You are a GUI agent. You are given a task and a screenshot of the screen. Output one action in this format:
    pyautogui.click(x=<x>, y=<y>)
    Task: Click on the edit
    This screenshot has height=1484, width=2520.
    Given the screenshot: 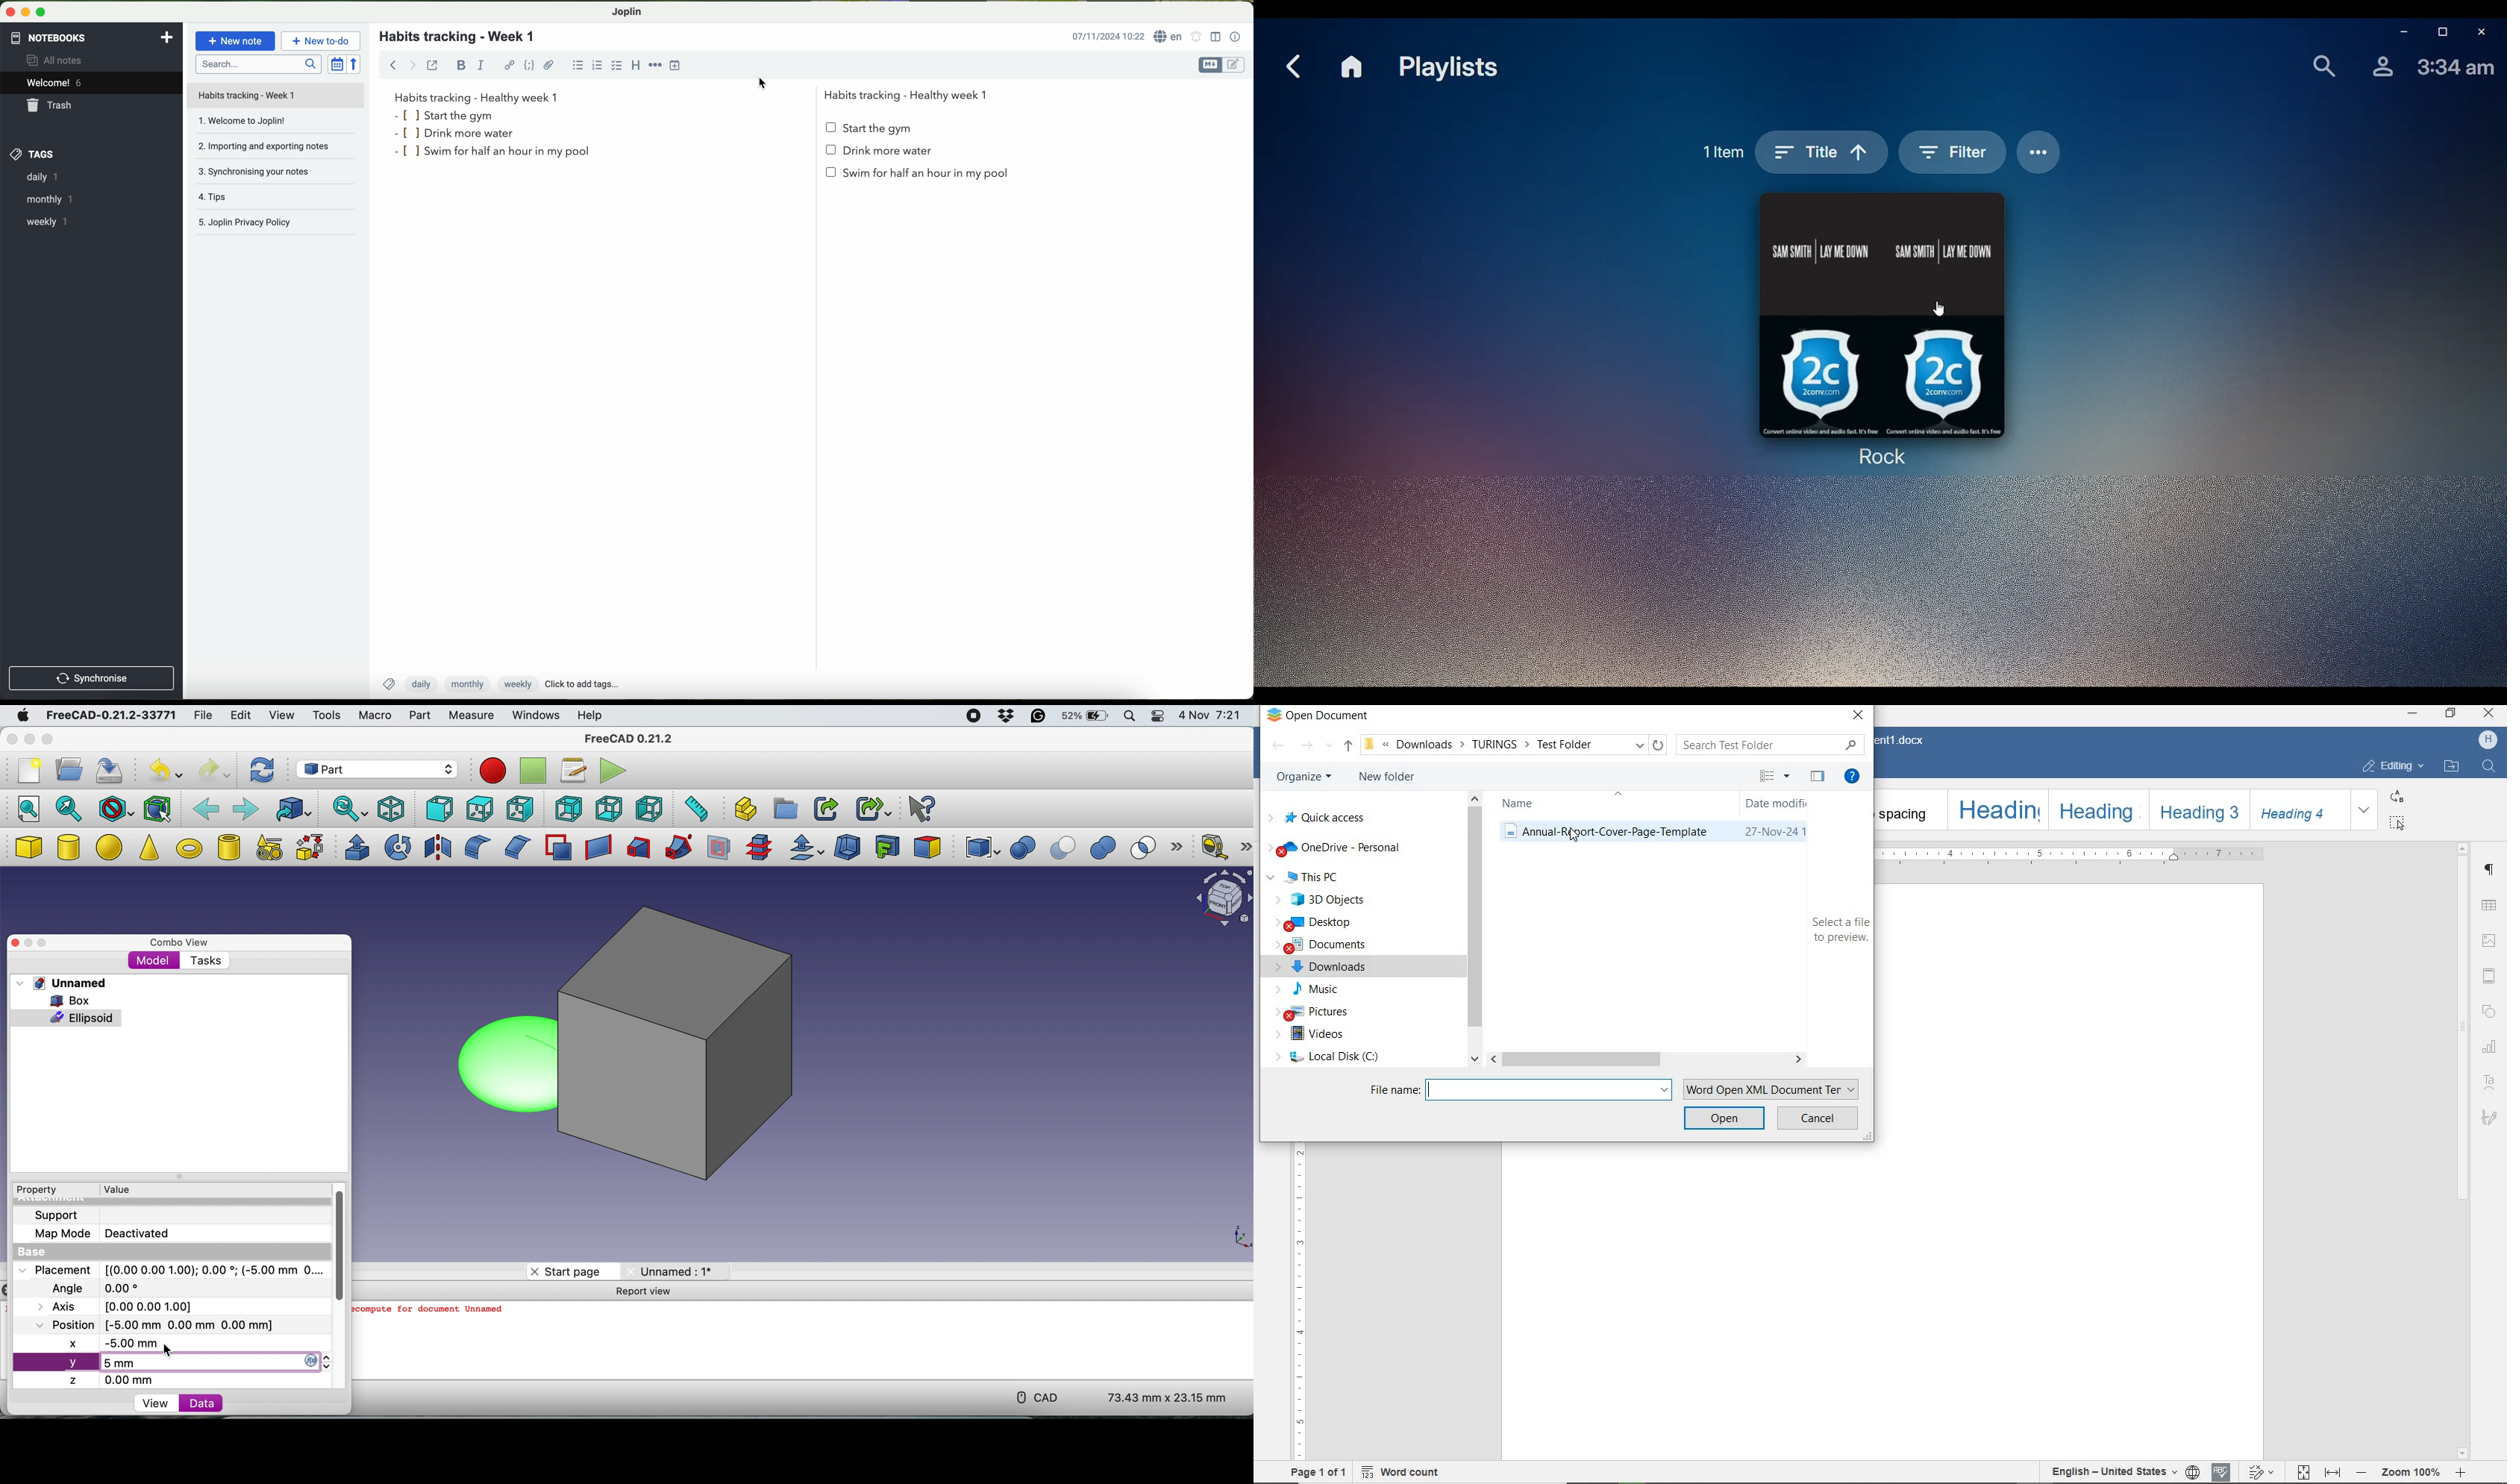 What is the action you would take?
    pyautogui.click(x=238, y=716)
    